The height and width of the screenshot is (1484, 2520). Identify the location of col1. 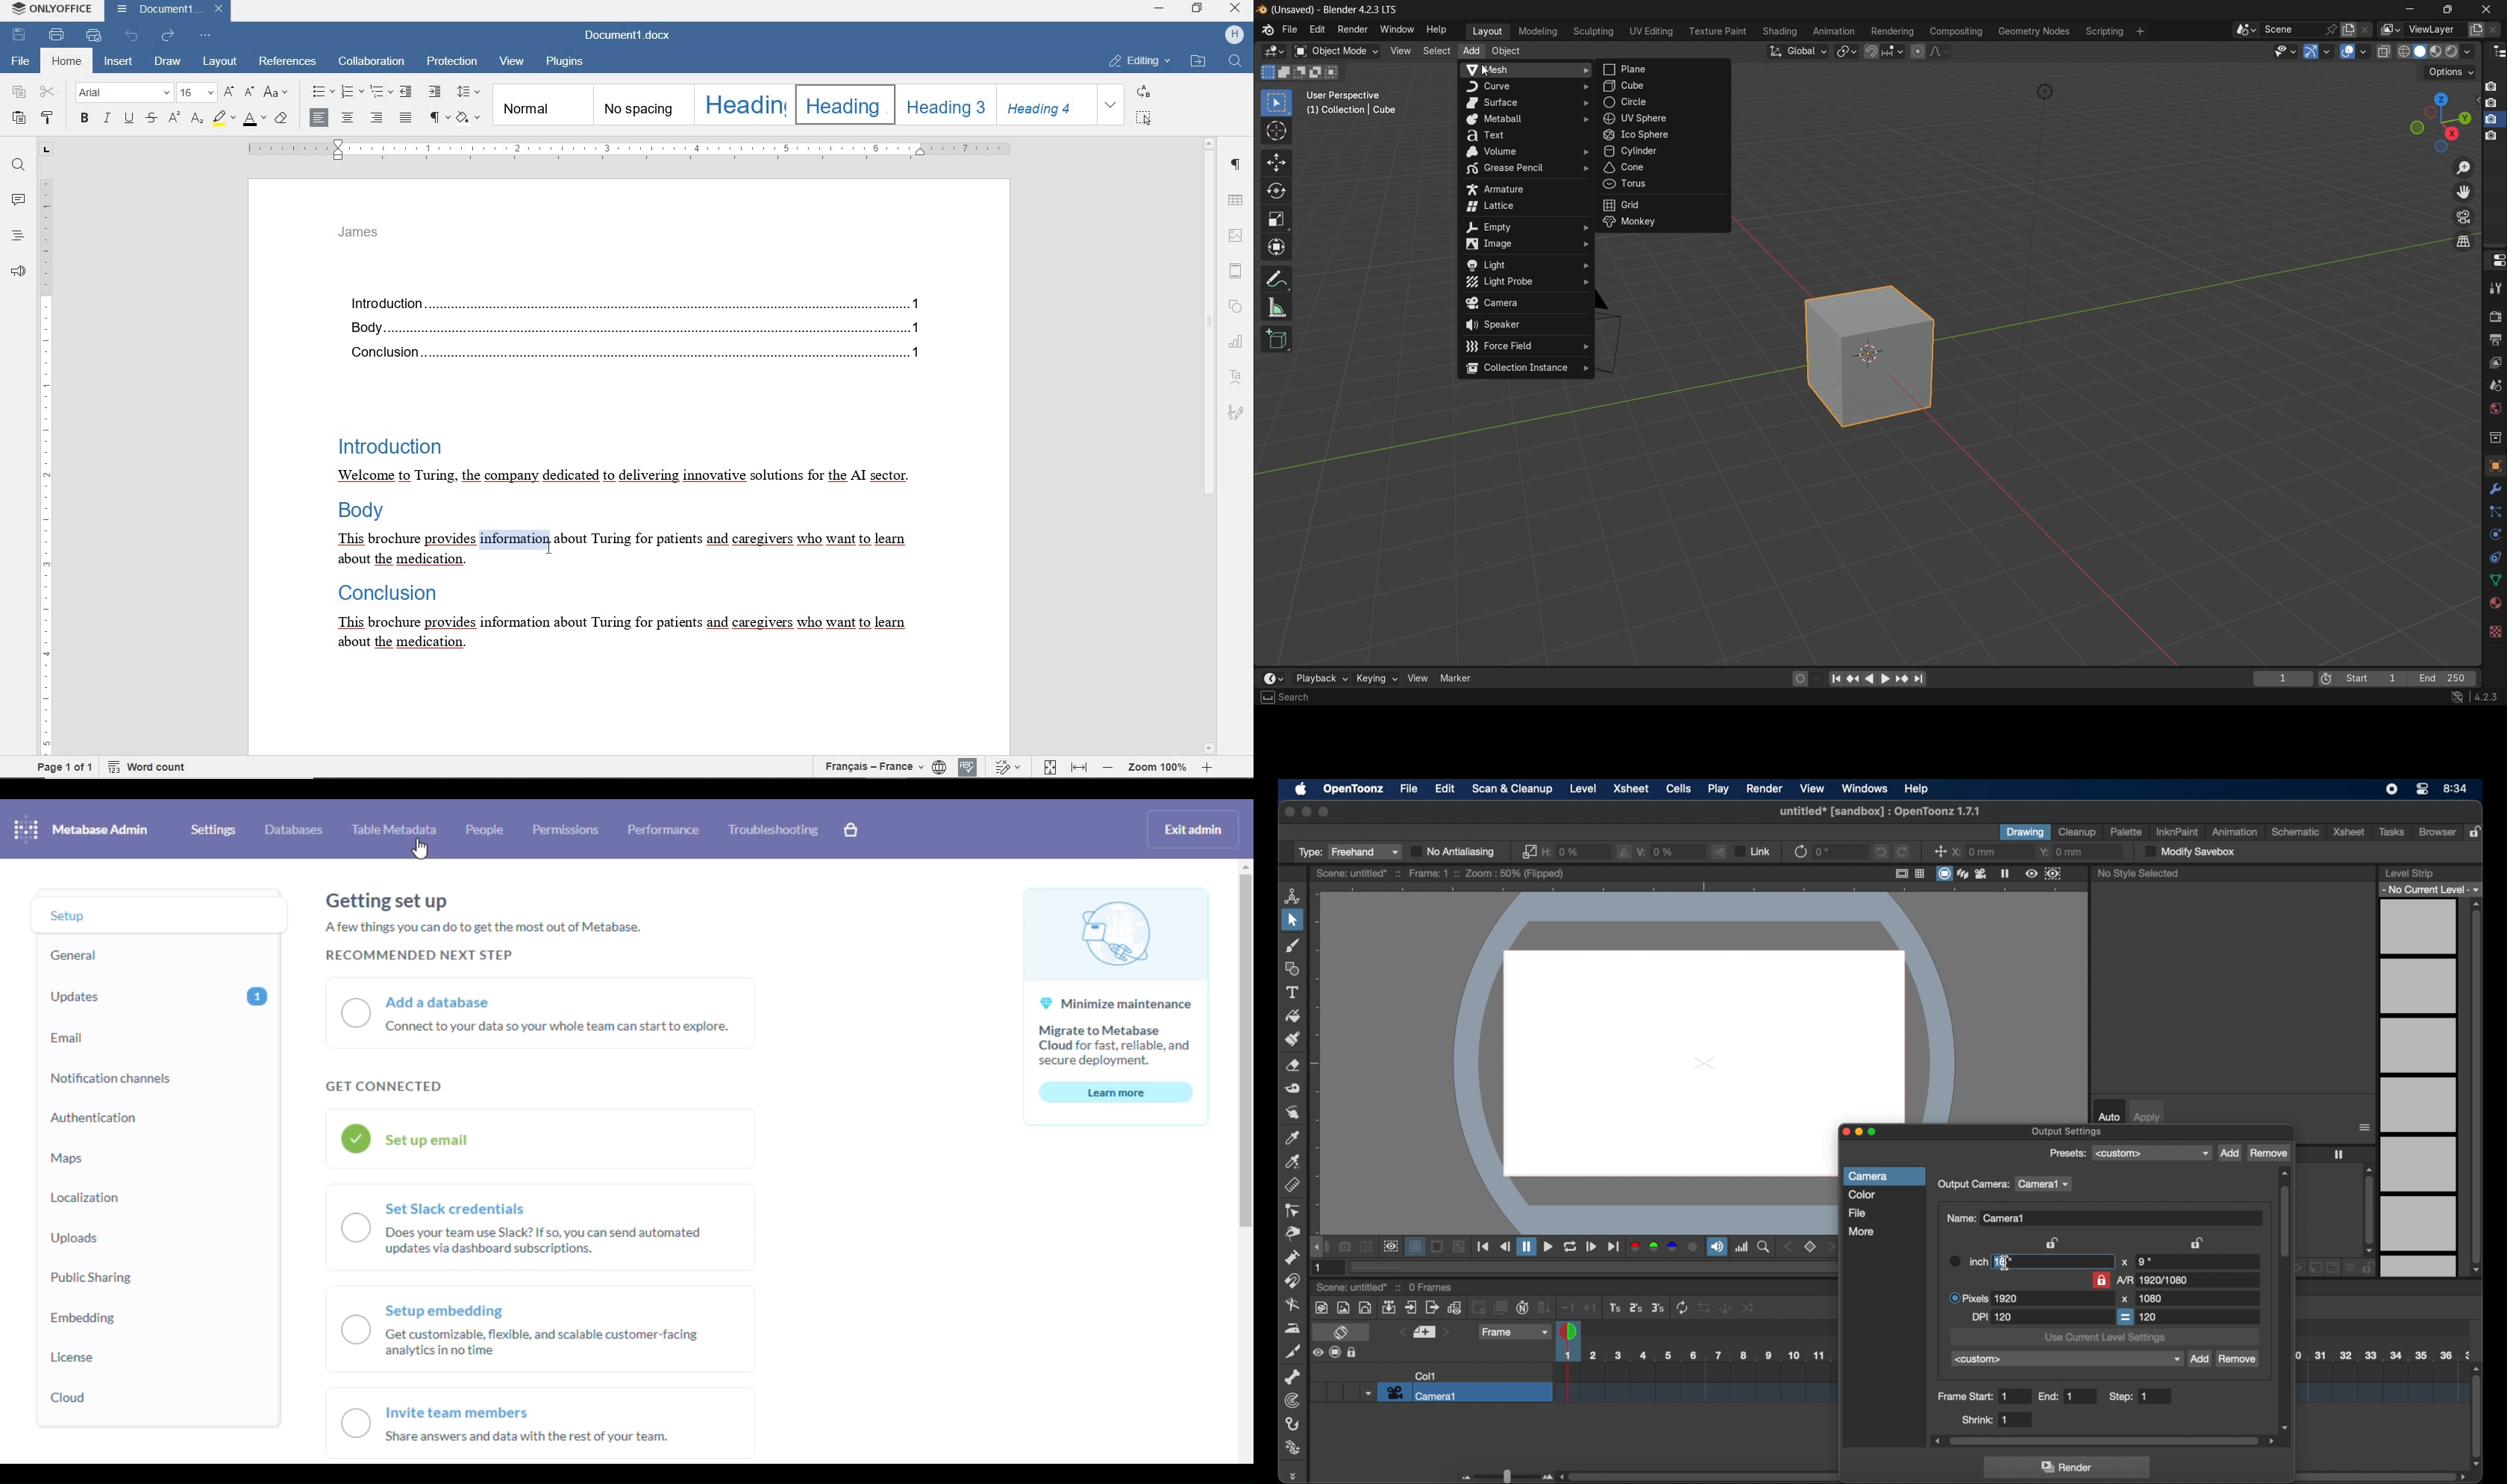
(1426, 1376).